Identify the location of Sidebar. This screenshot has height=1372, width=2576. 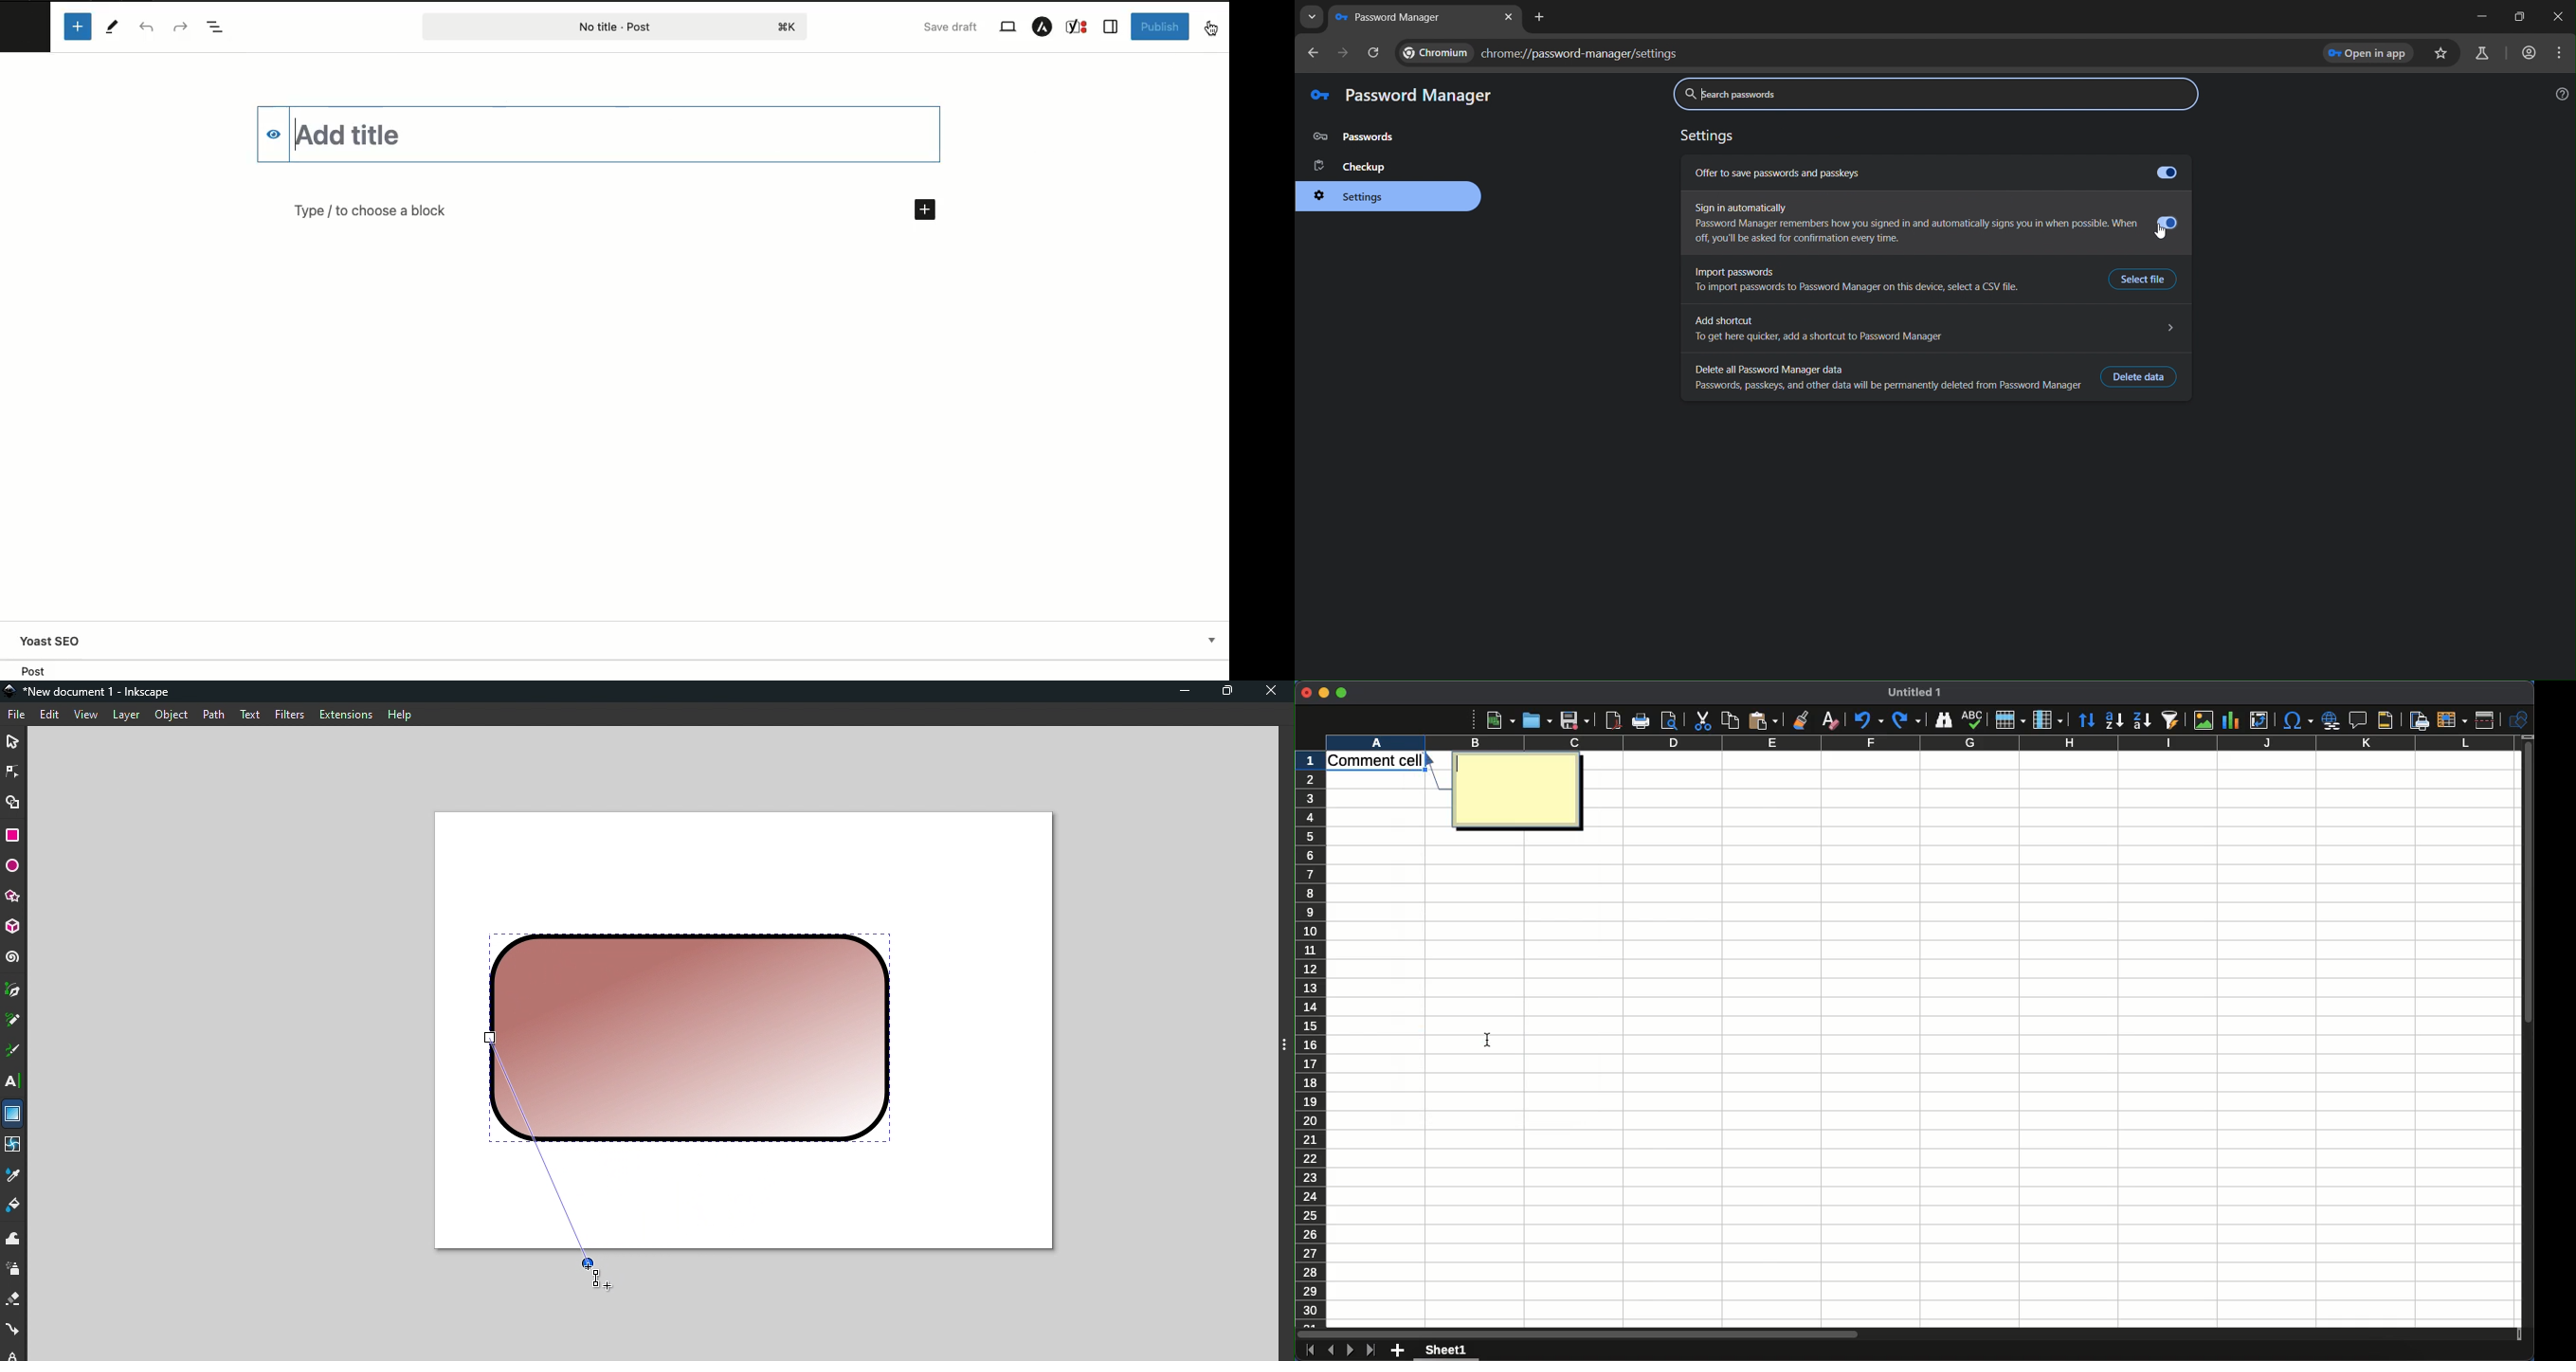
(1111, 27).